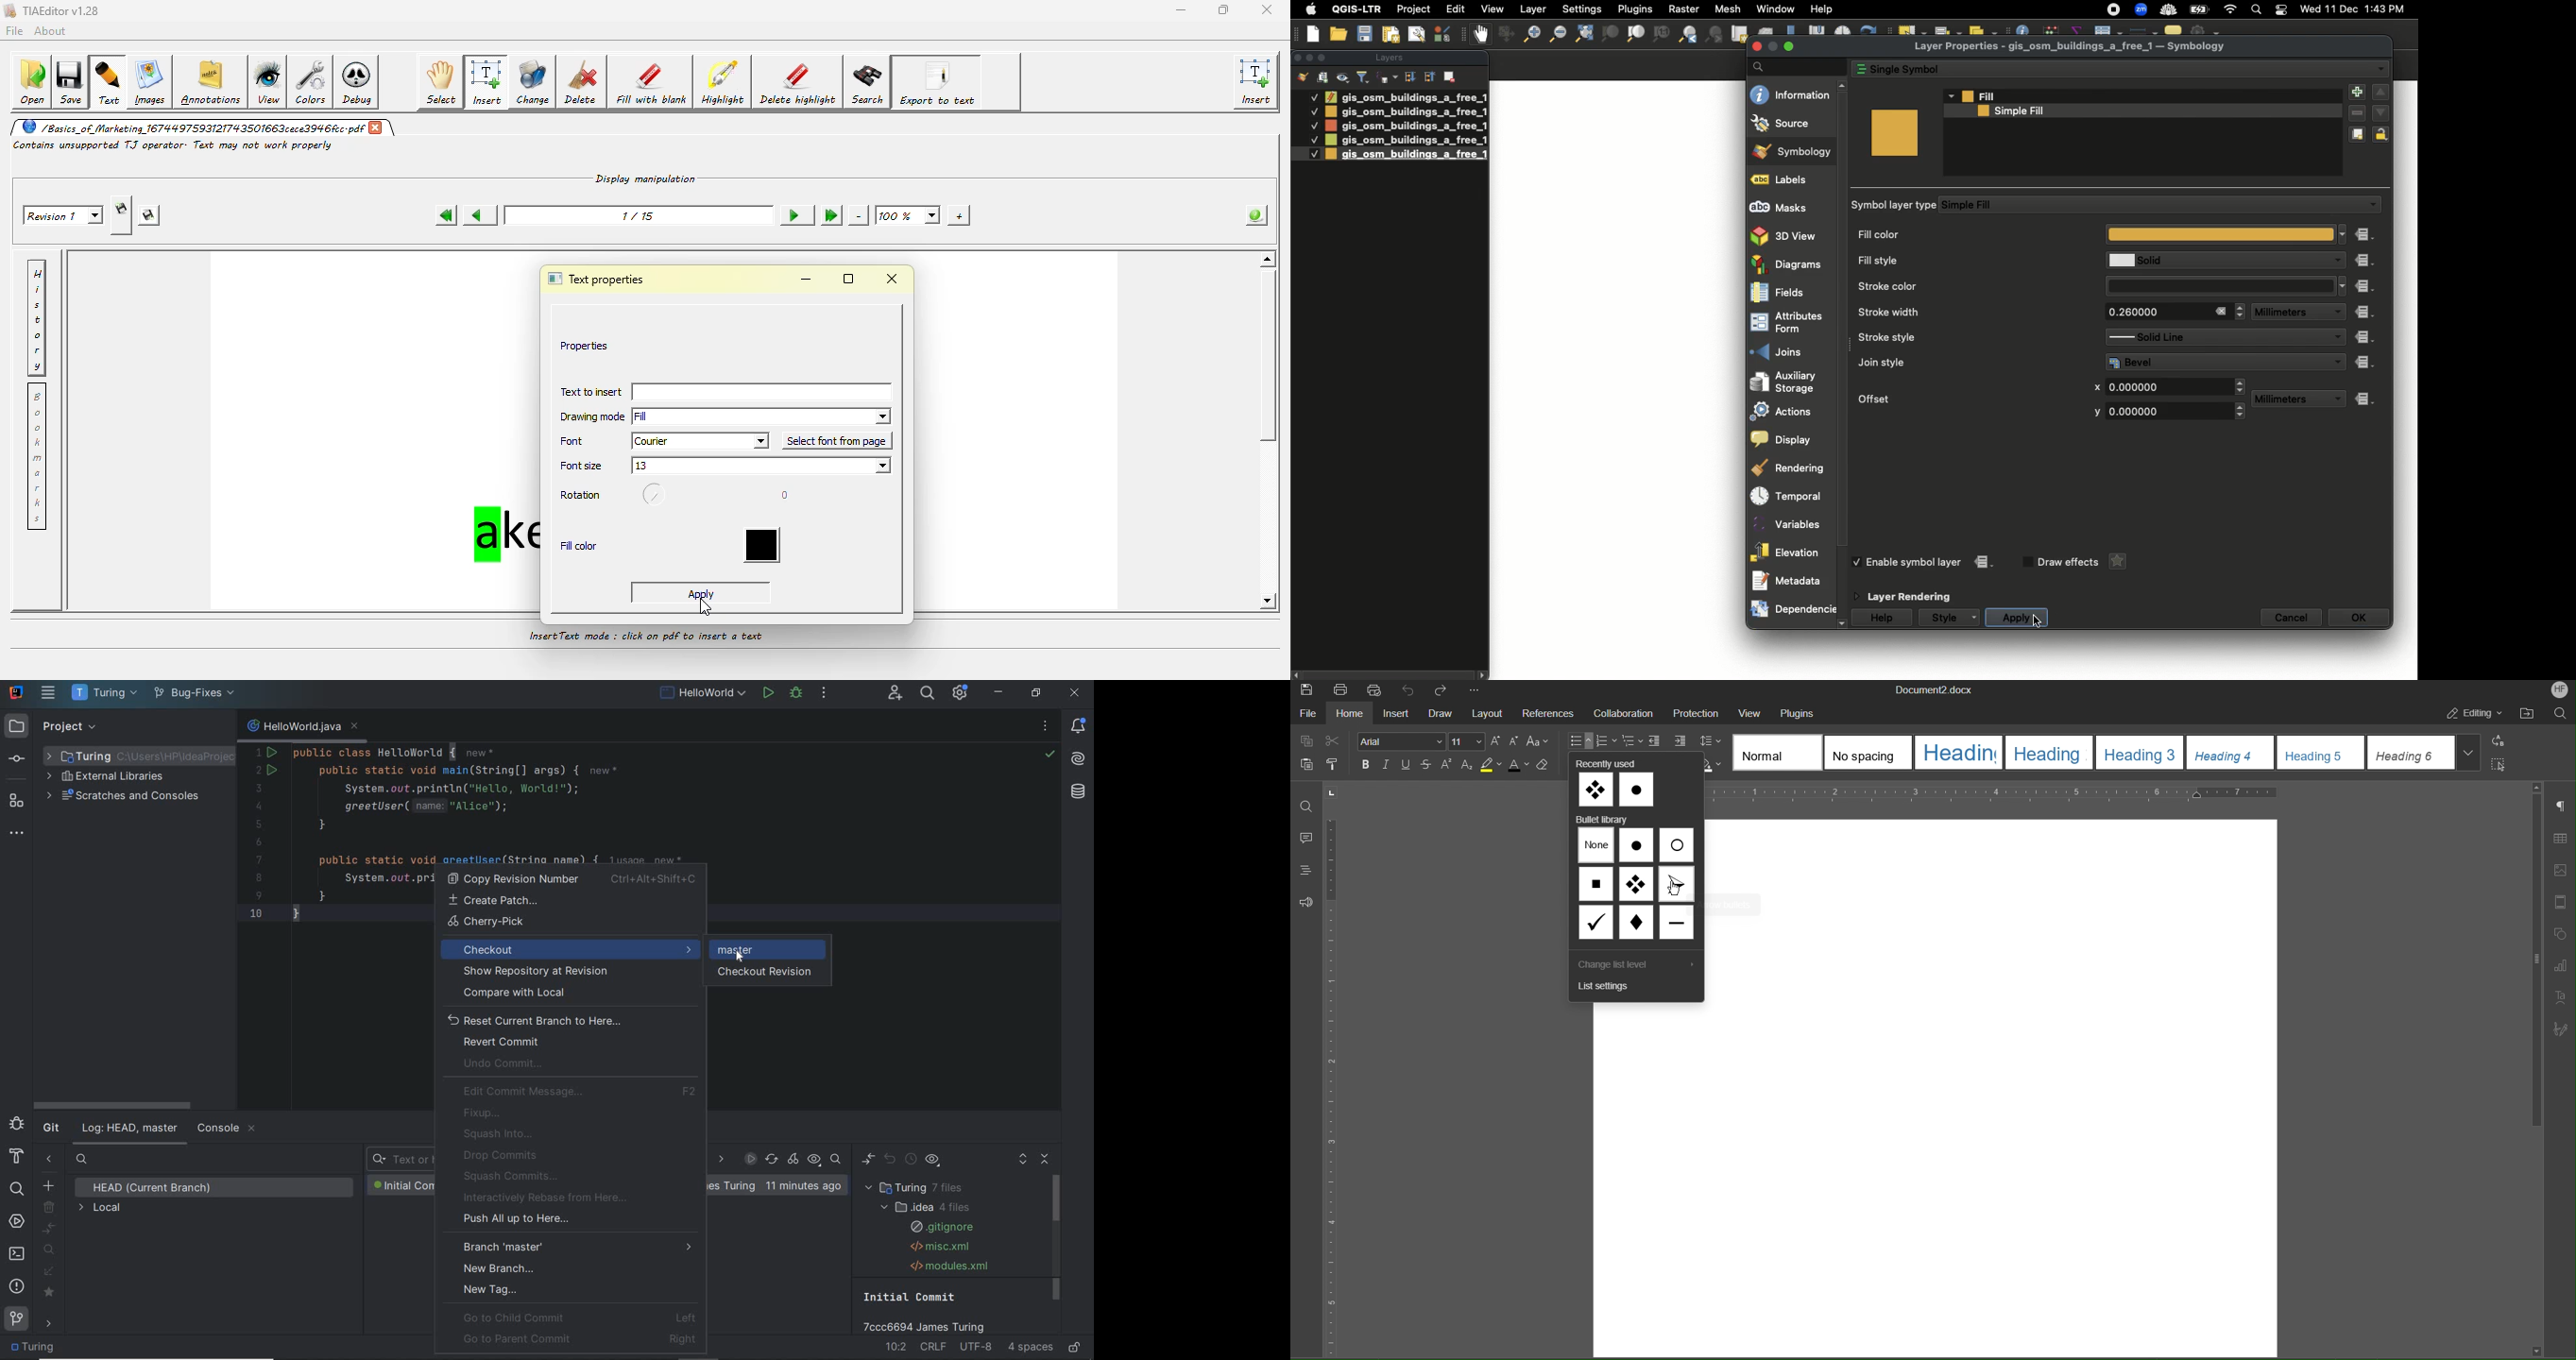 Image resolution: width=2576 pixels, height=1372 pixels. Describe the element at coordinates (1788, 552) in the screenshot. I see `Elevation` at that location.